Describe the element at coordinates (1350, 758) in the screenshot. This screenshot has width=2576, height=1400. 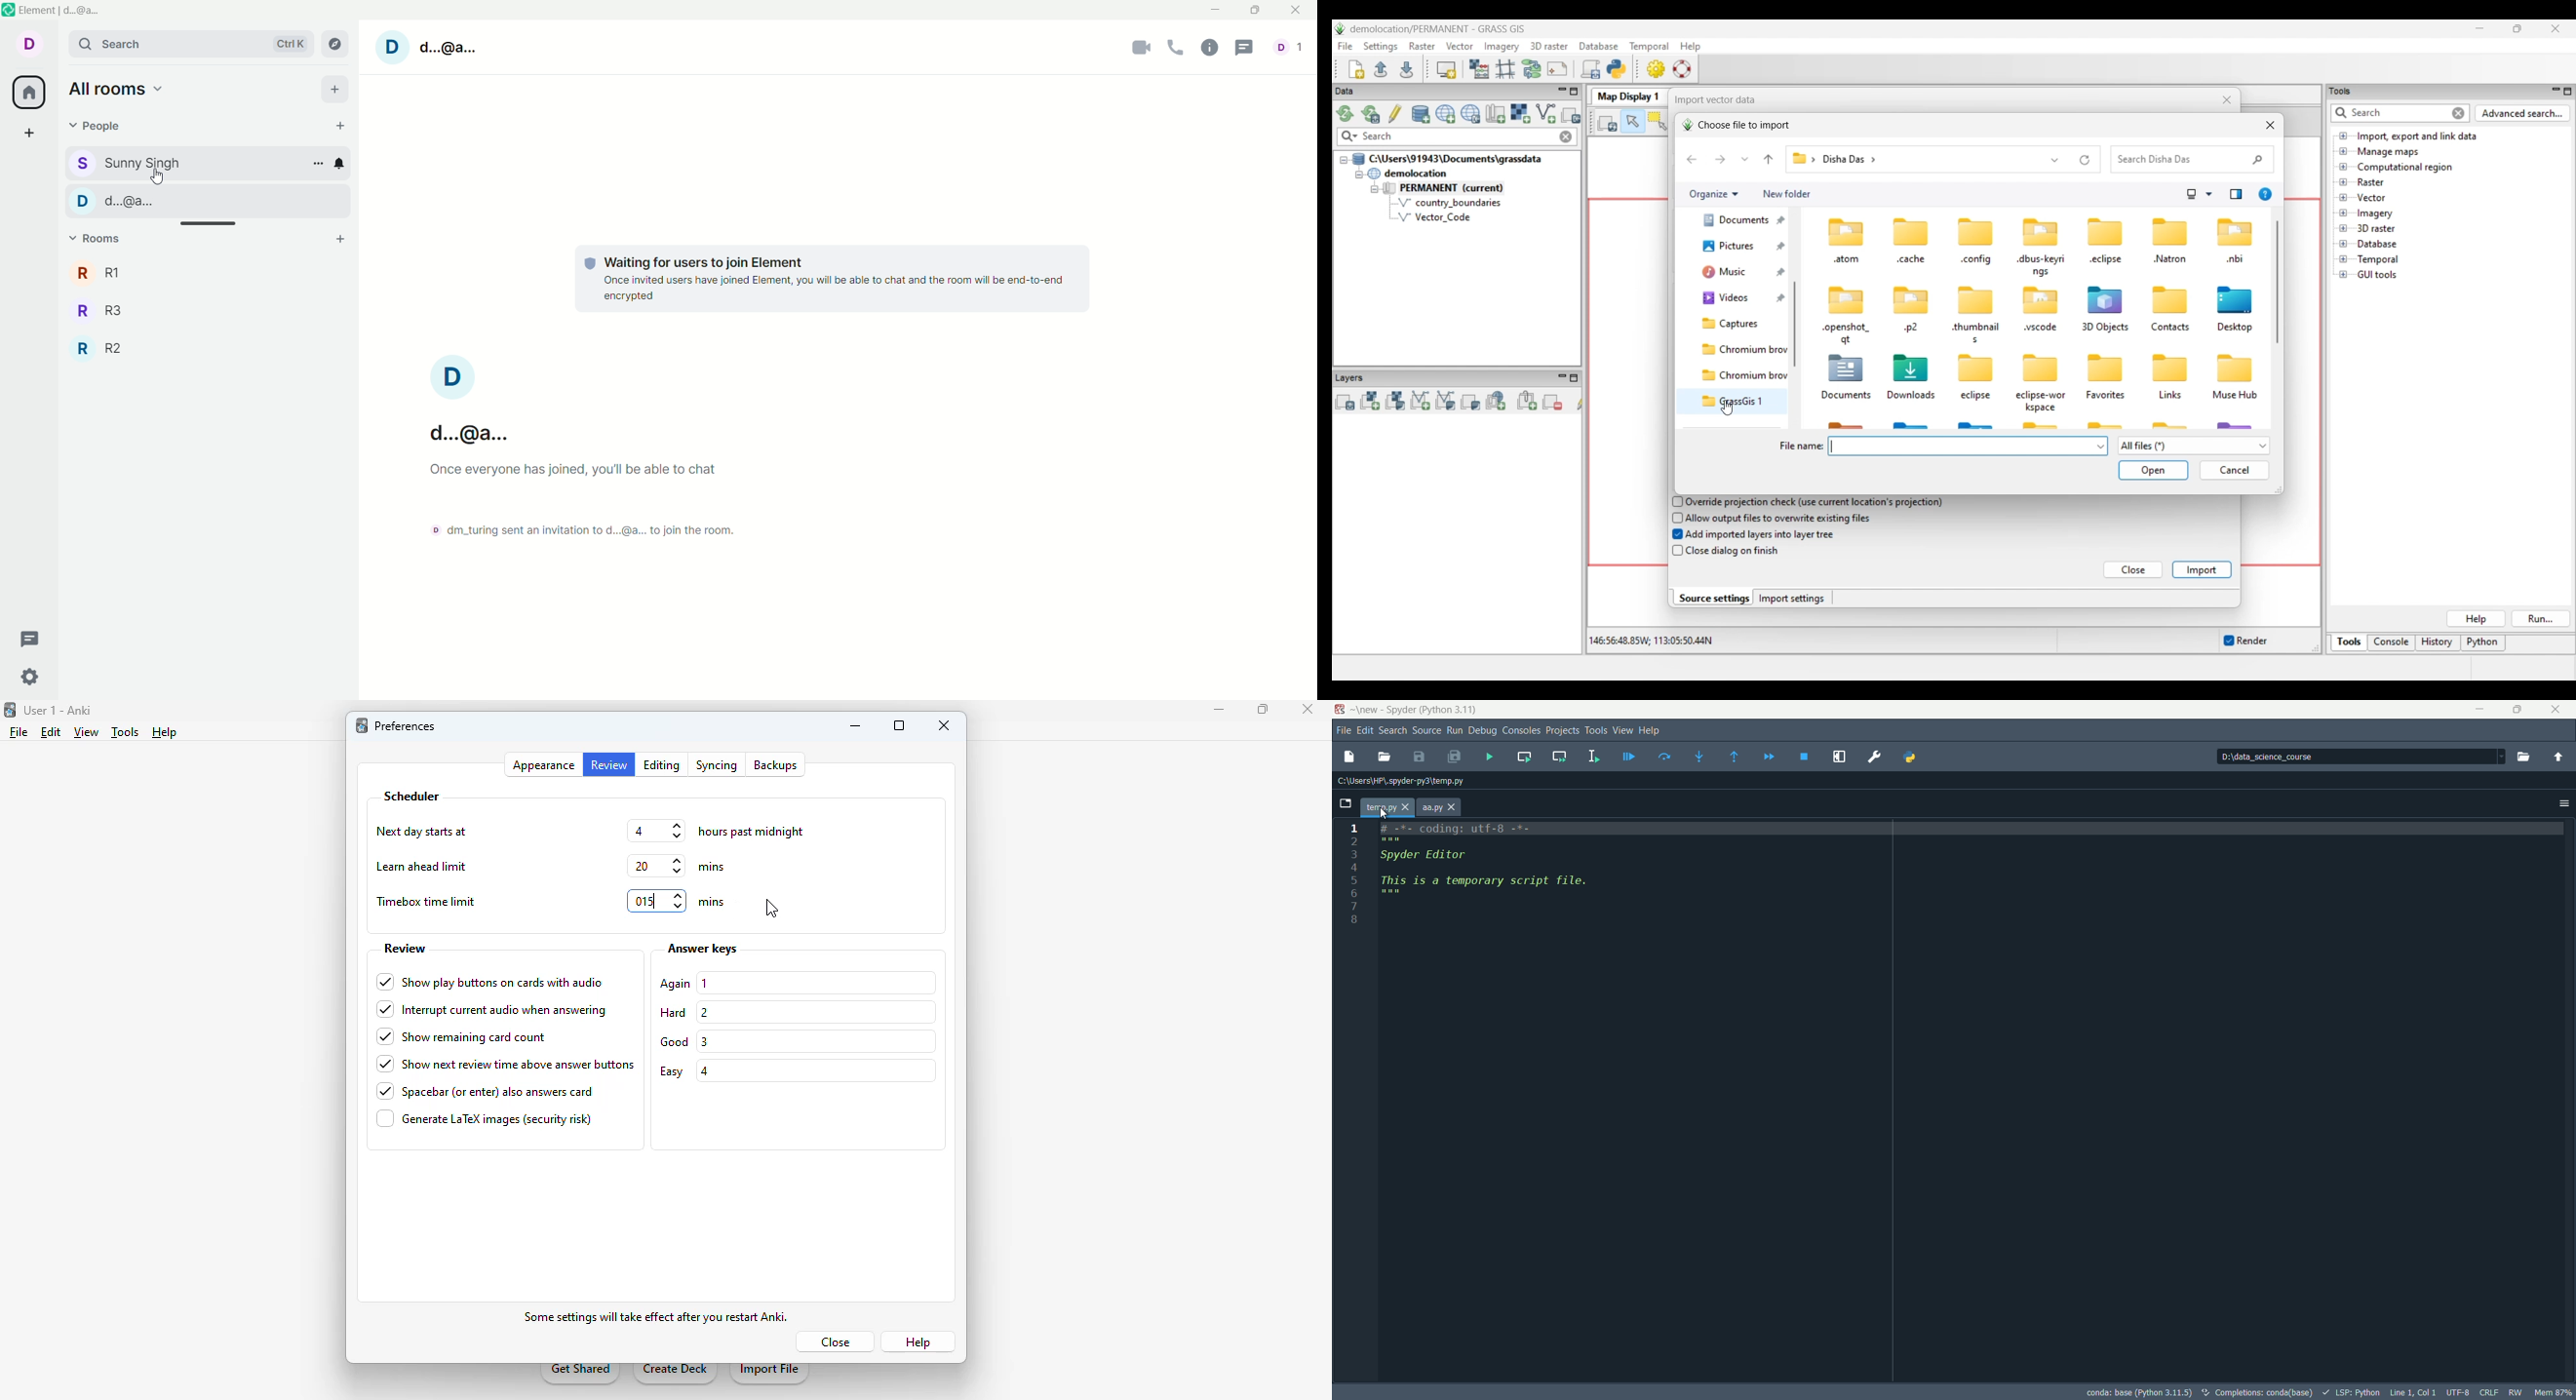
I see `new file` at that location.